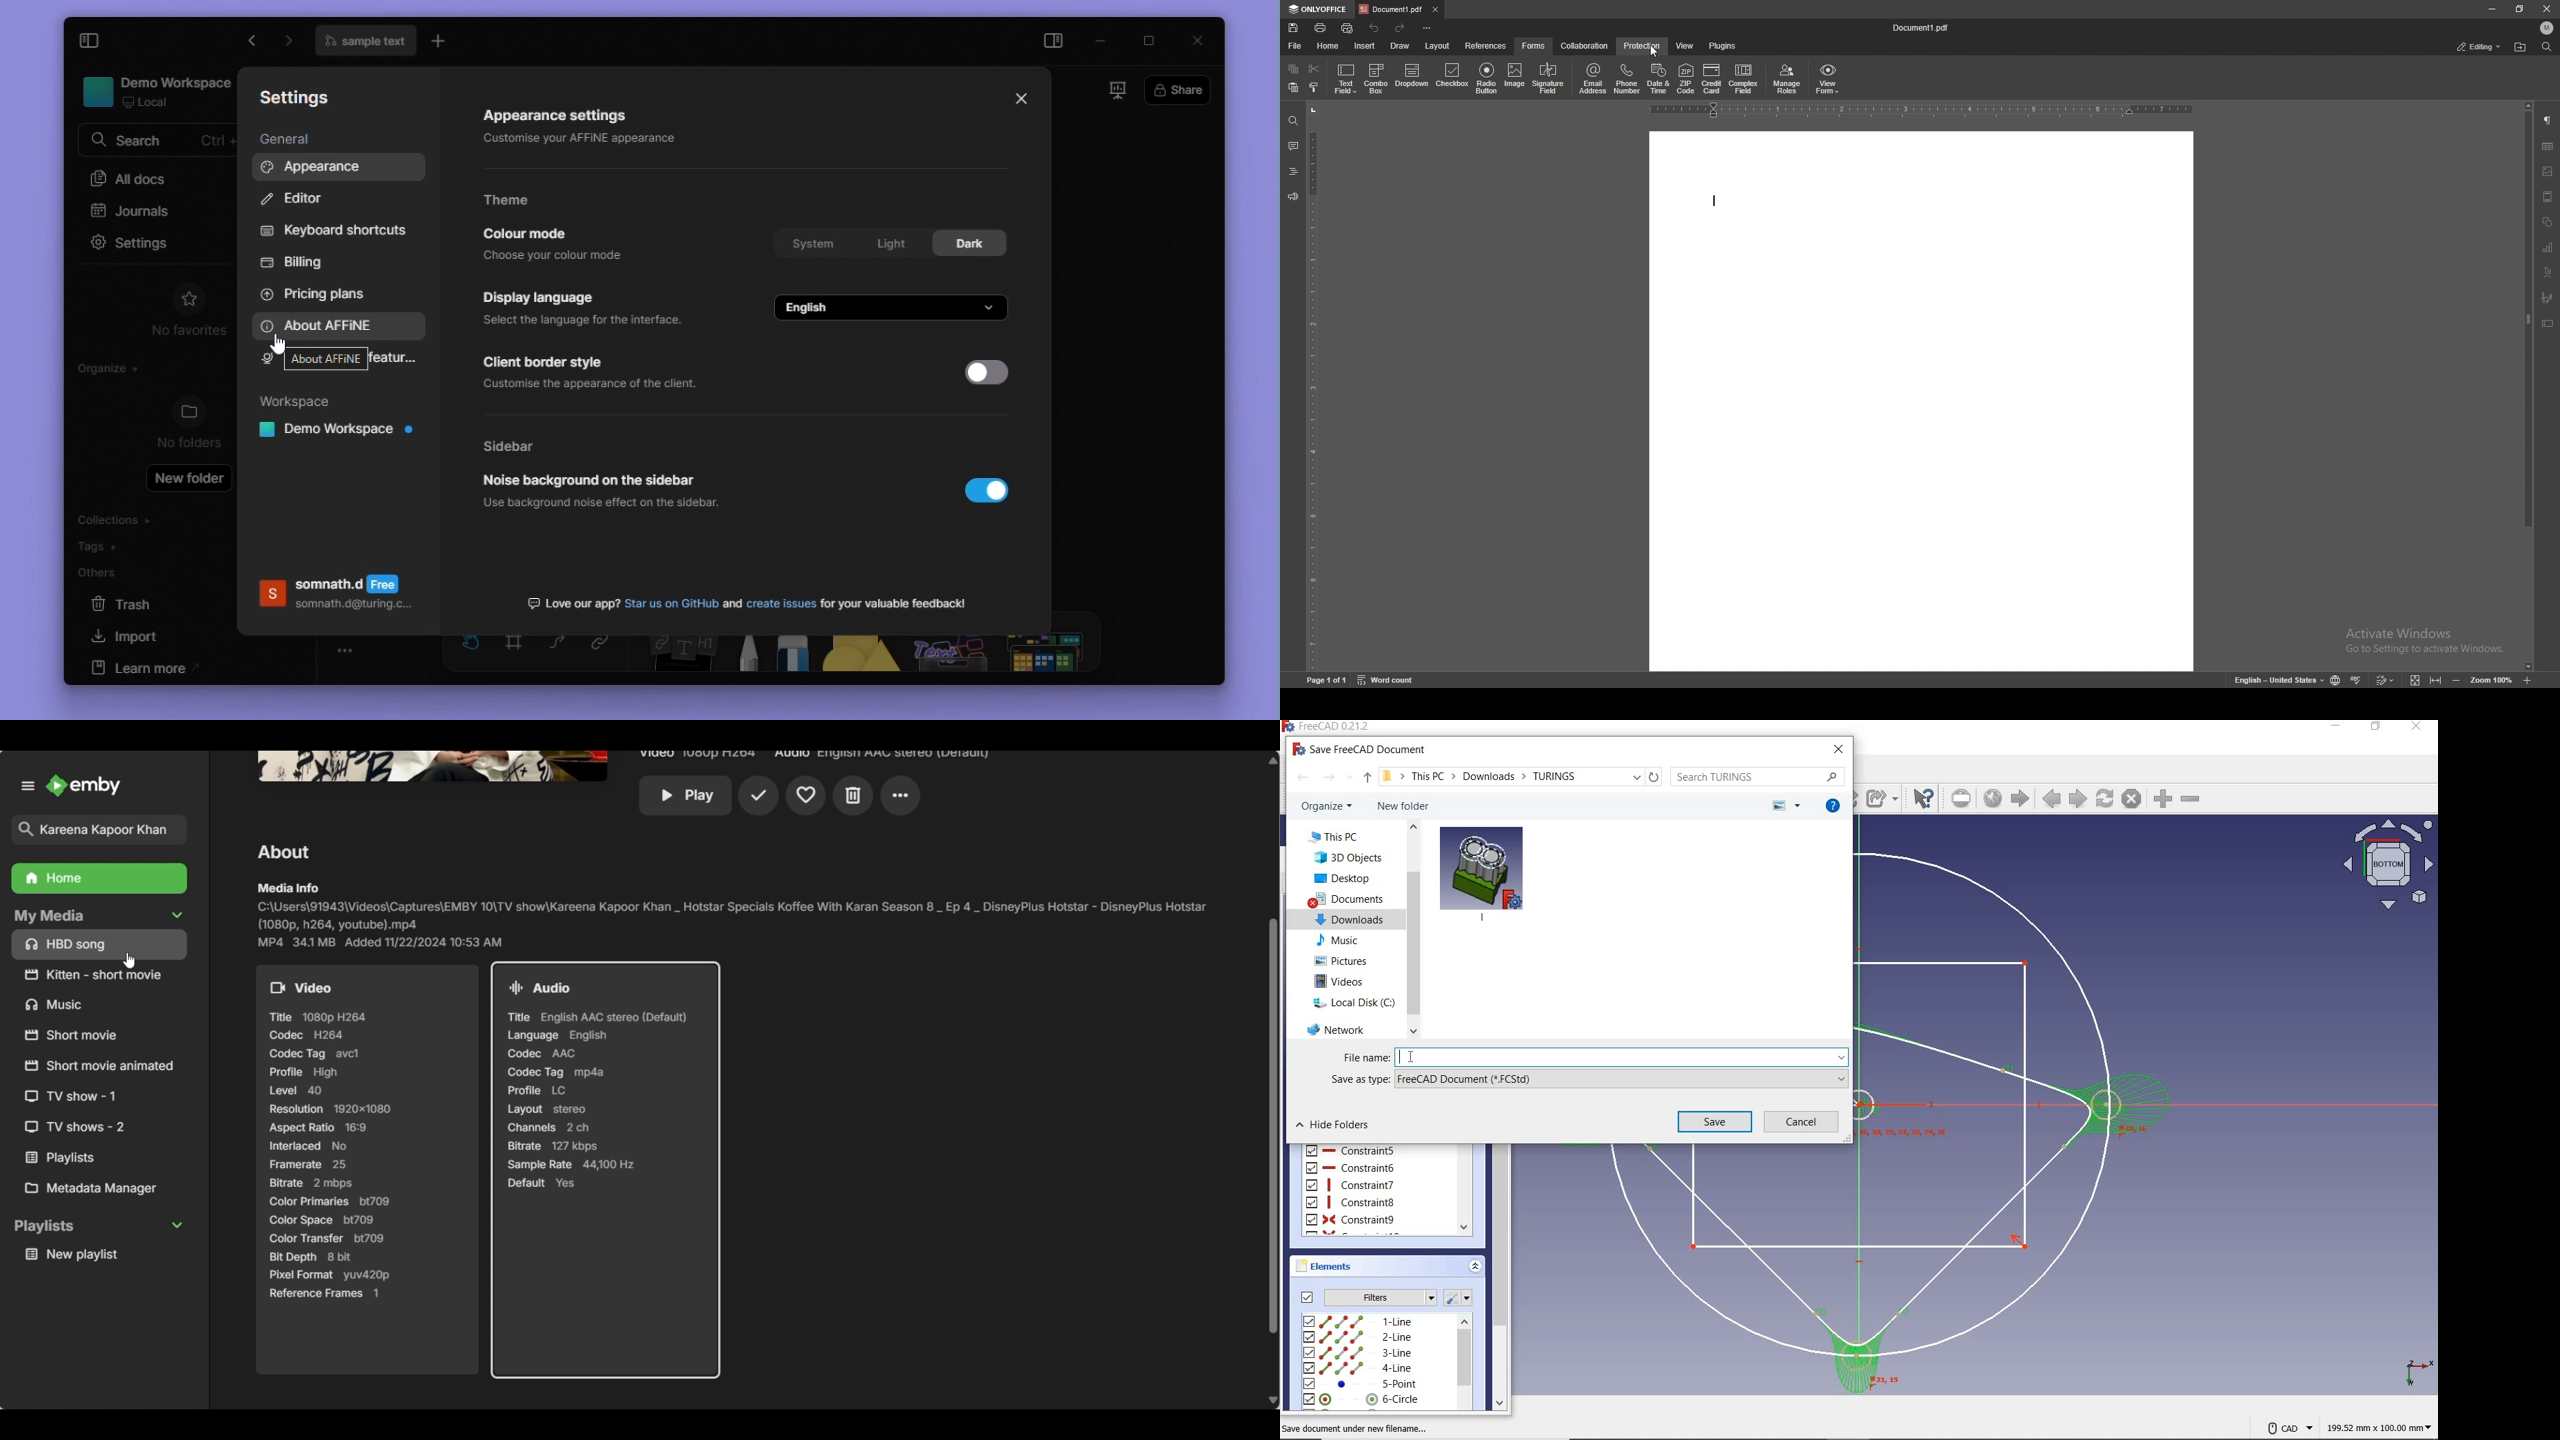 This screenshot has width=2576, height=1456. Describe the element at coordinates (1327, 46) in the screenshot. I see `home` at that location.